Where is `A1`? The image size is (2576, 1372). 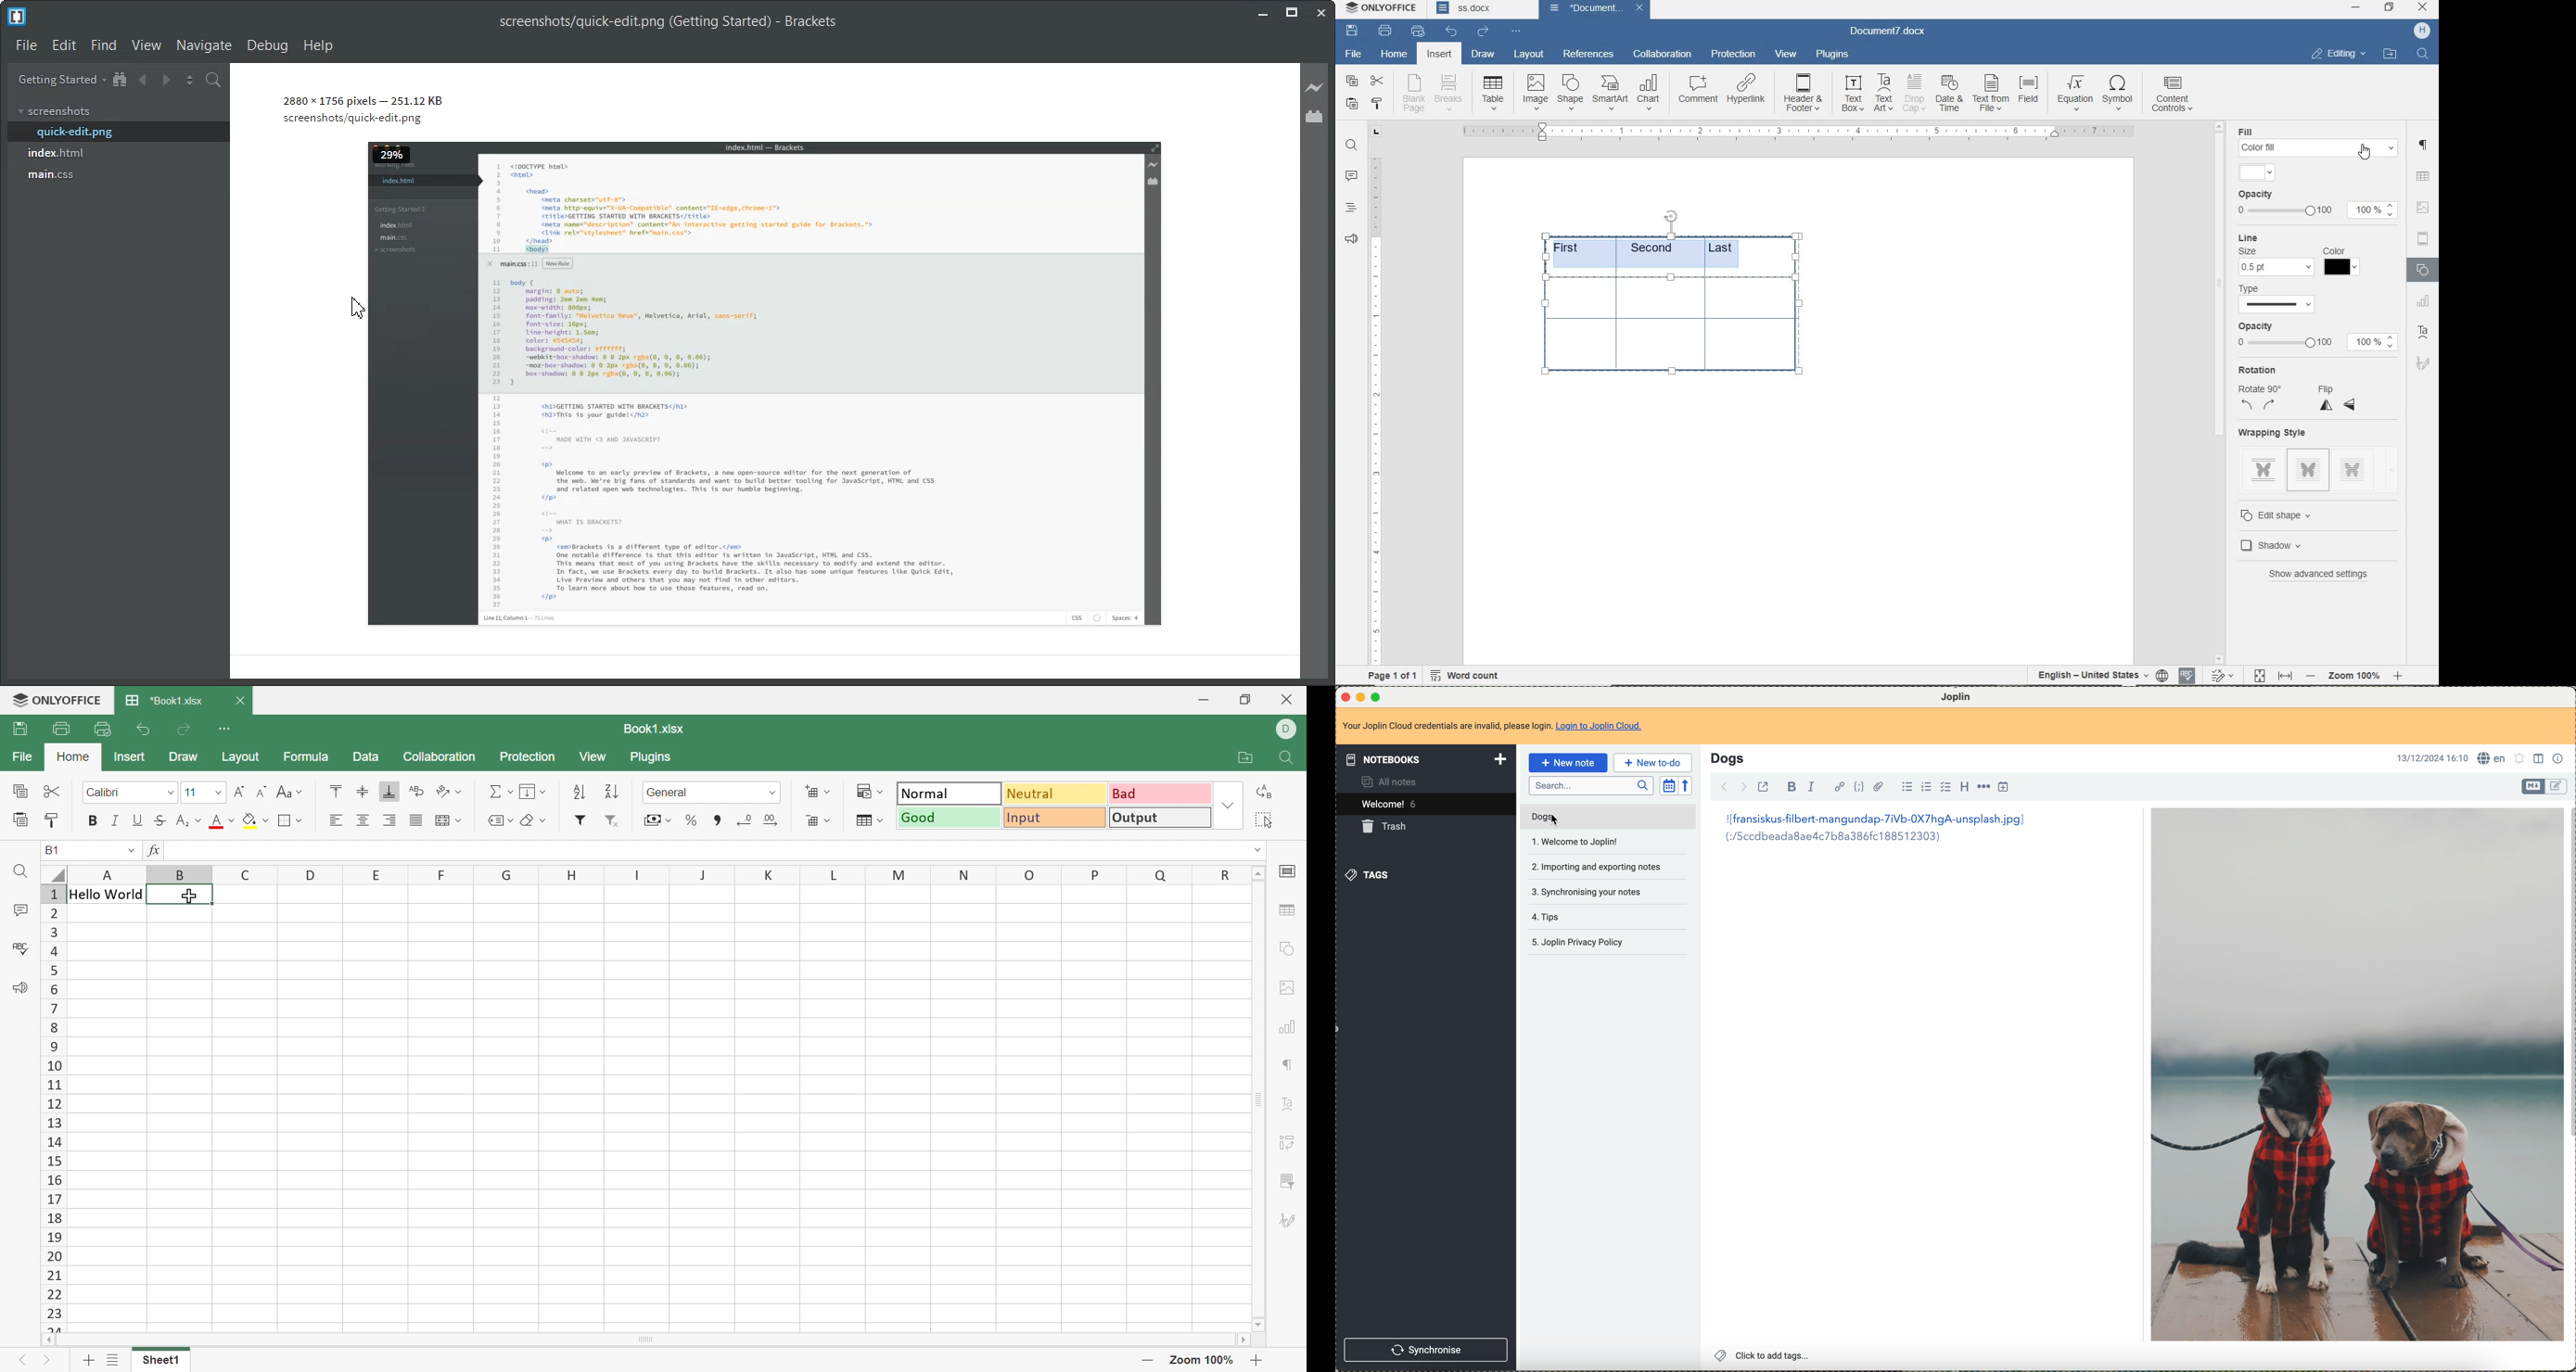
A1 is located at coordinates (58, 849).